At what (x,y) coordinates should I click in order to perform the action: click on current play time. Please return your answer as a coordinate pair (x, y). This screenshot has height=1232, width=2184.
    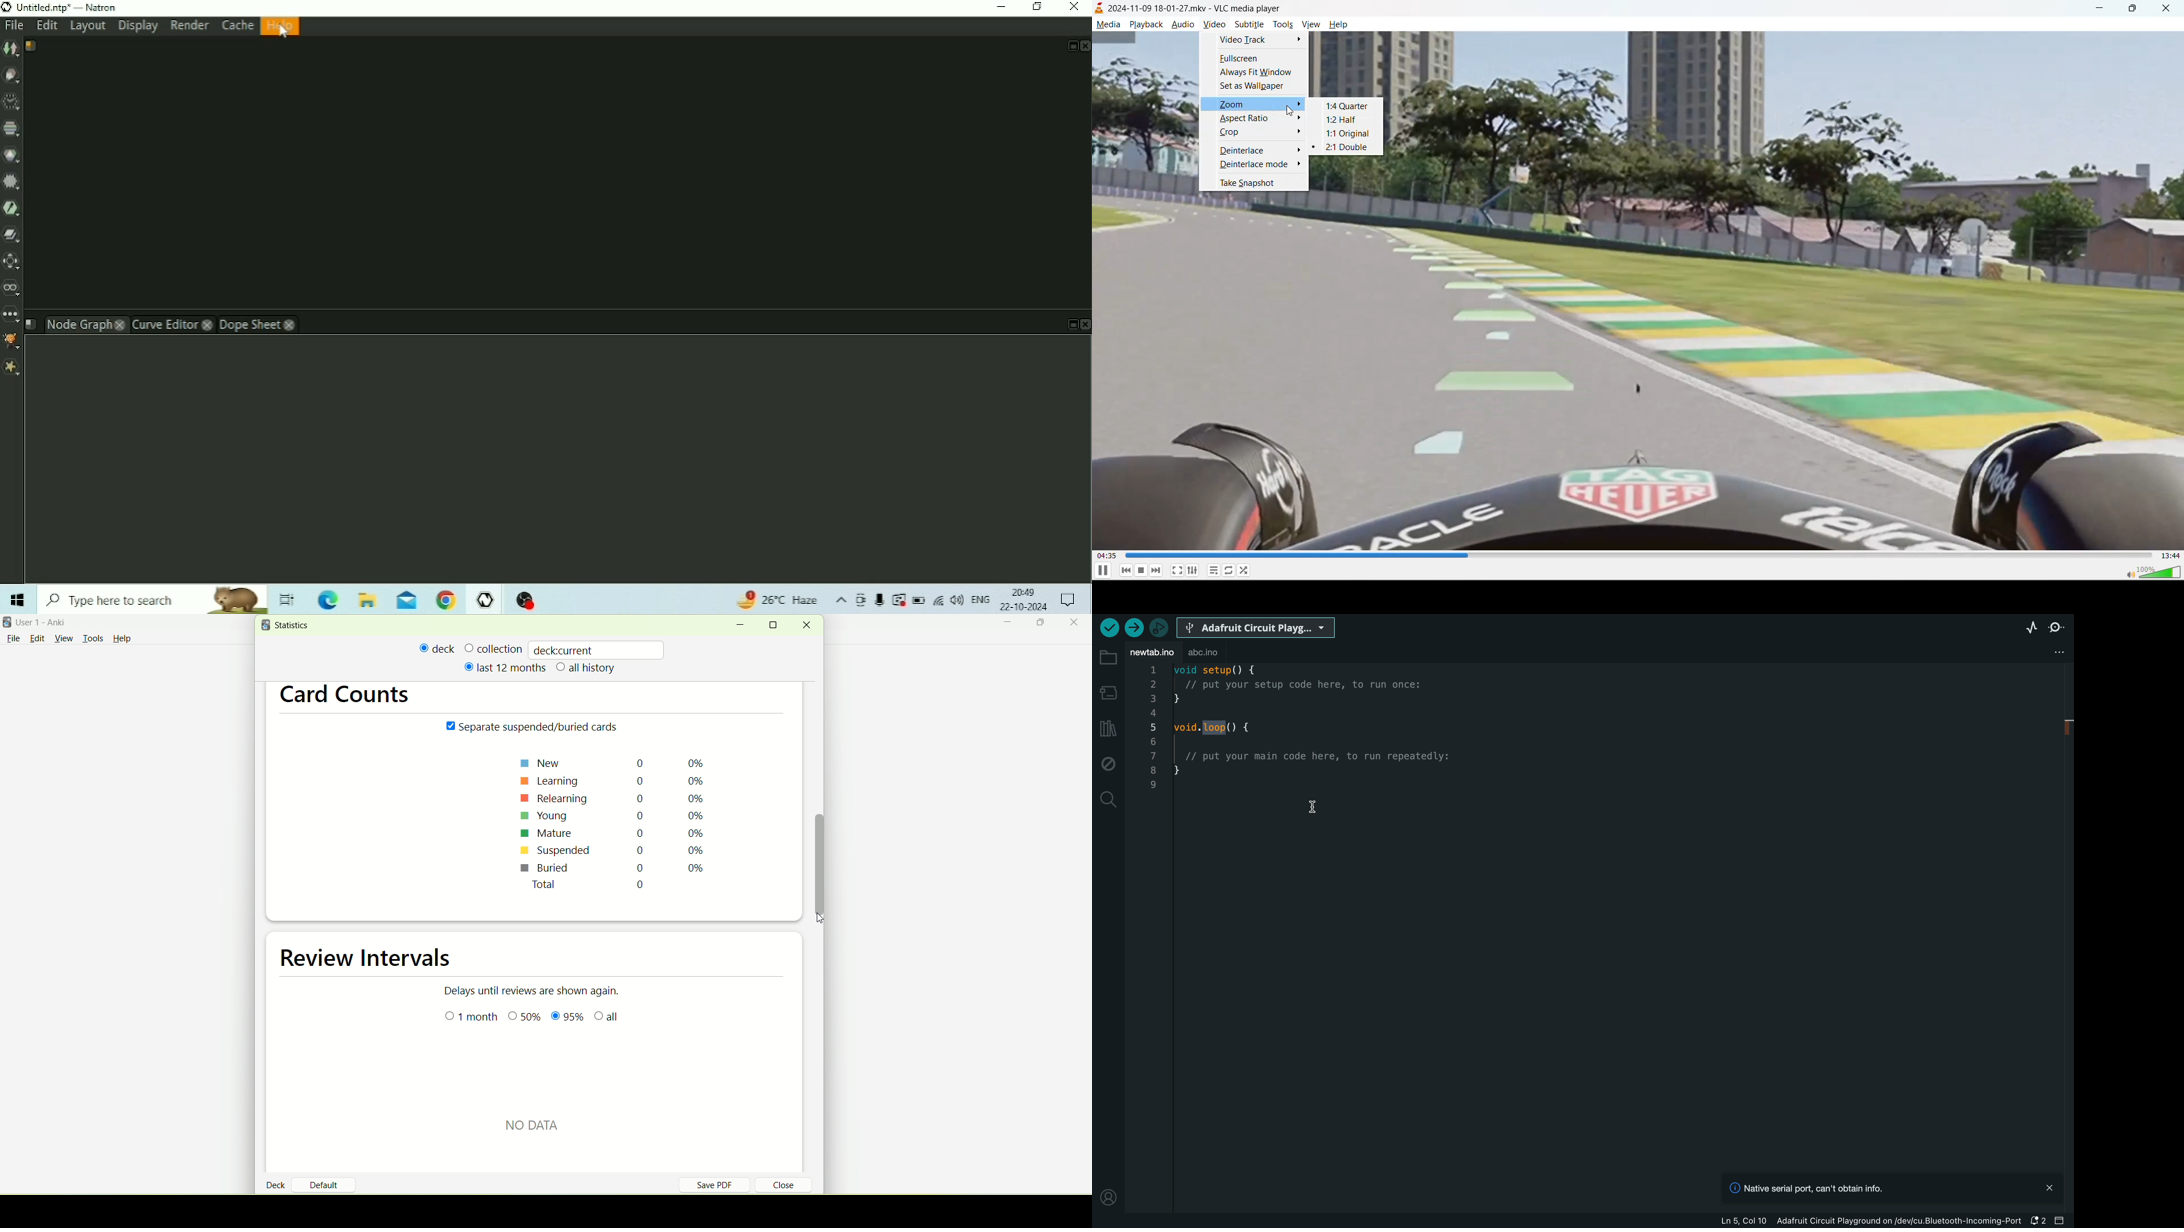
    Looking at the image, I should click on (1107, 555).